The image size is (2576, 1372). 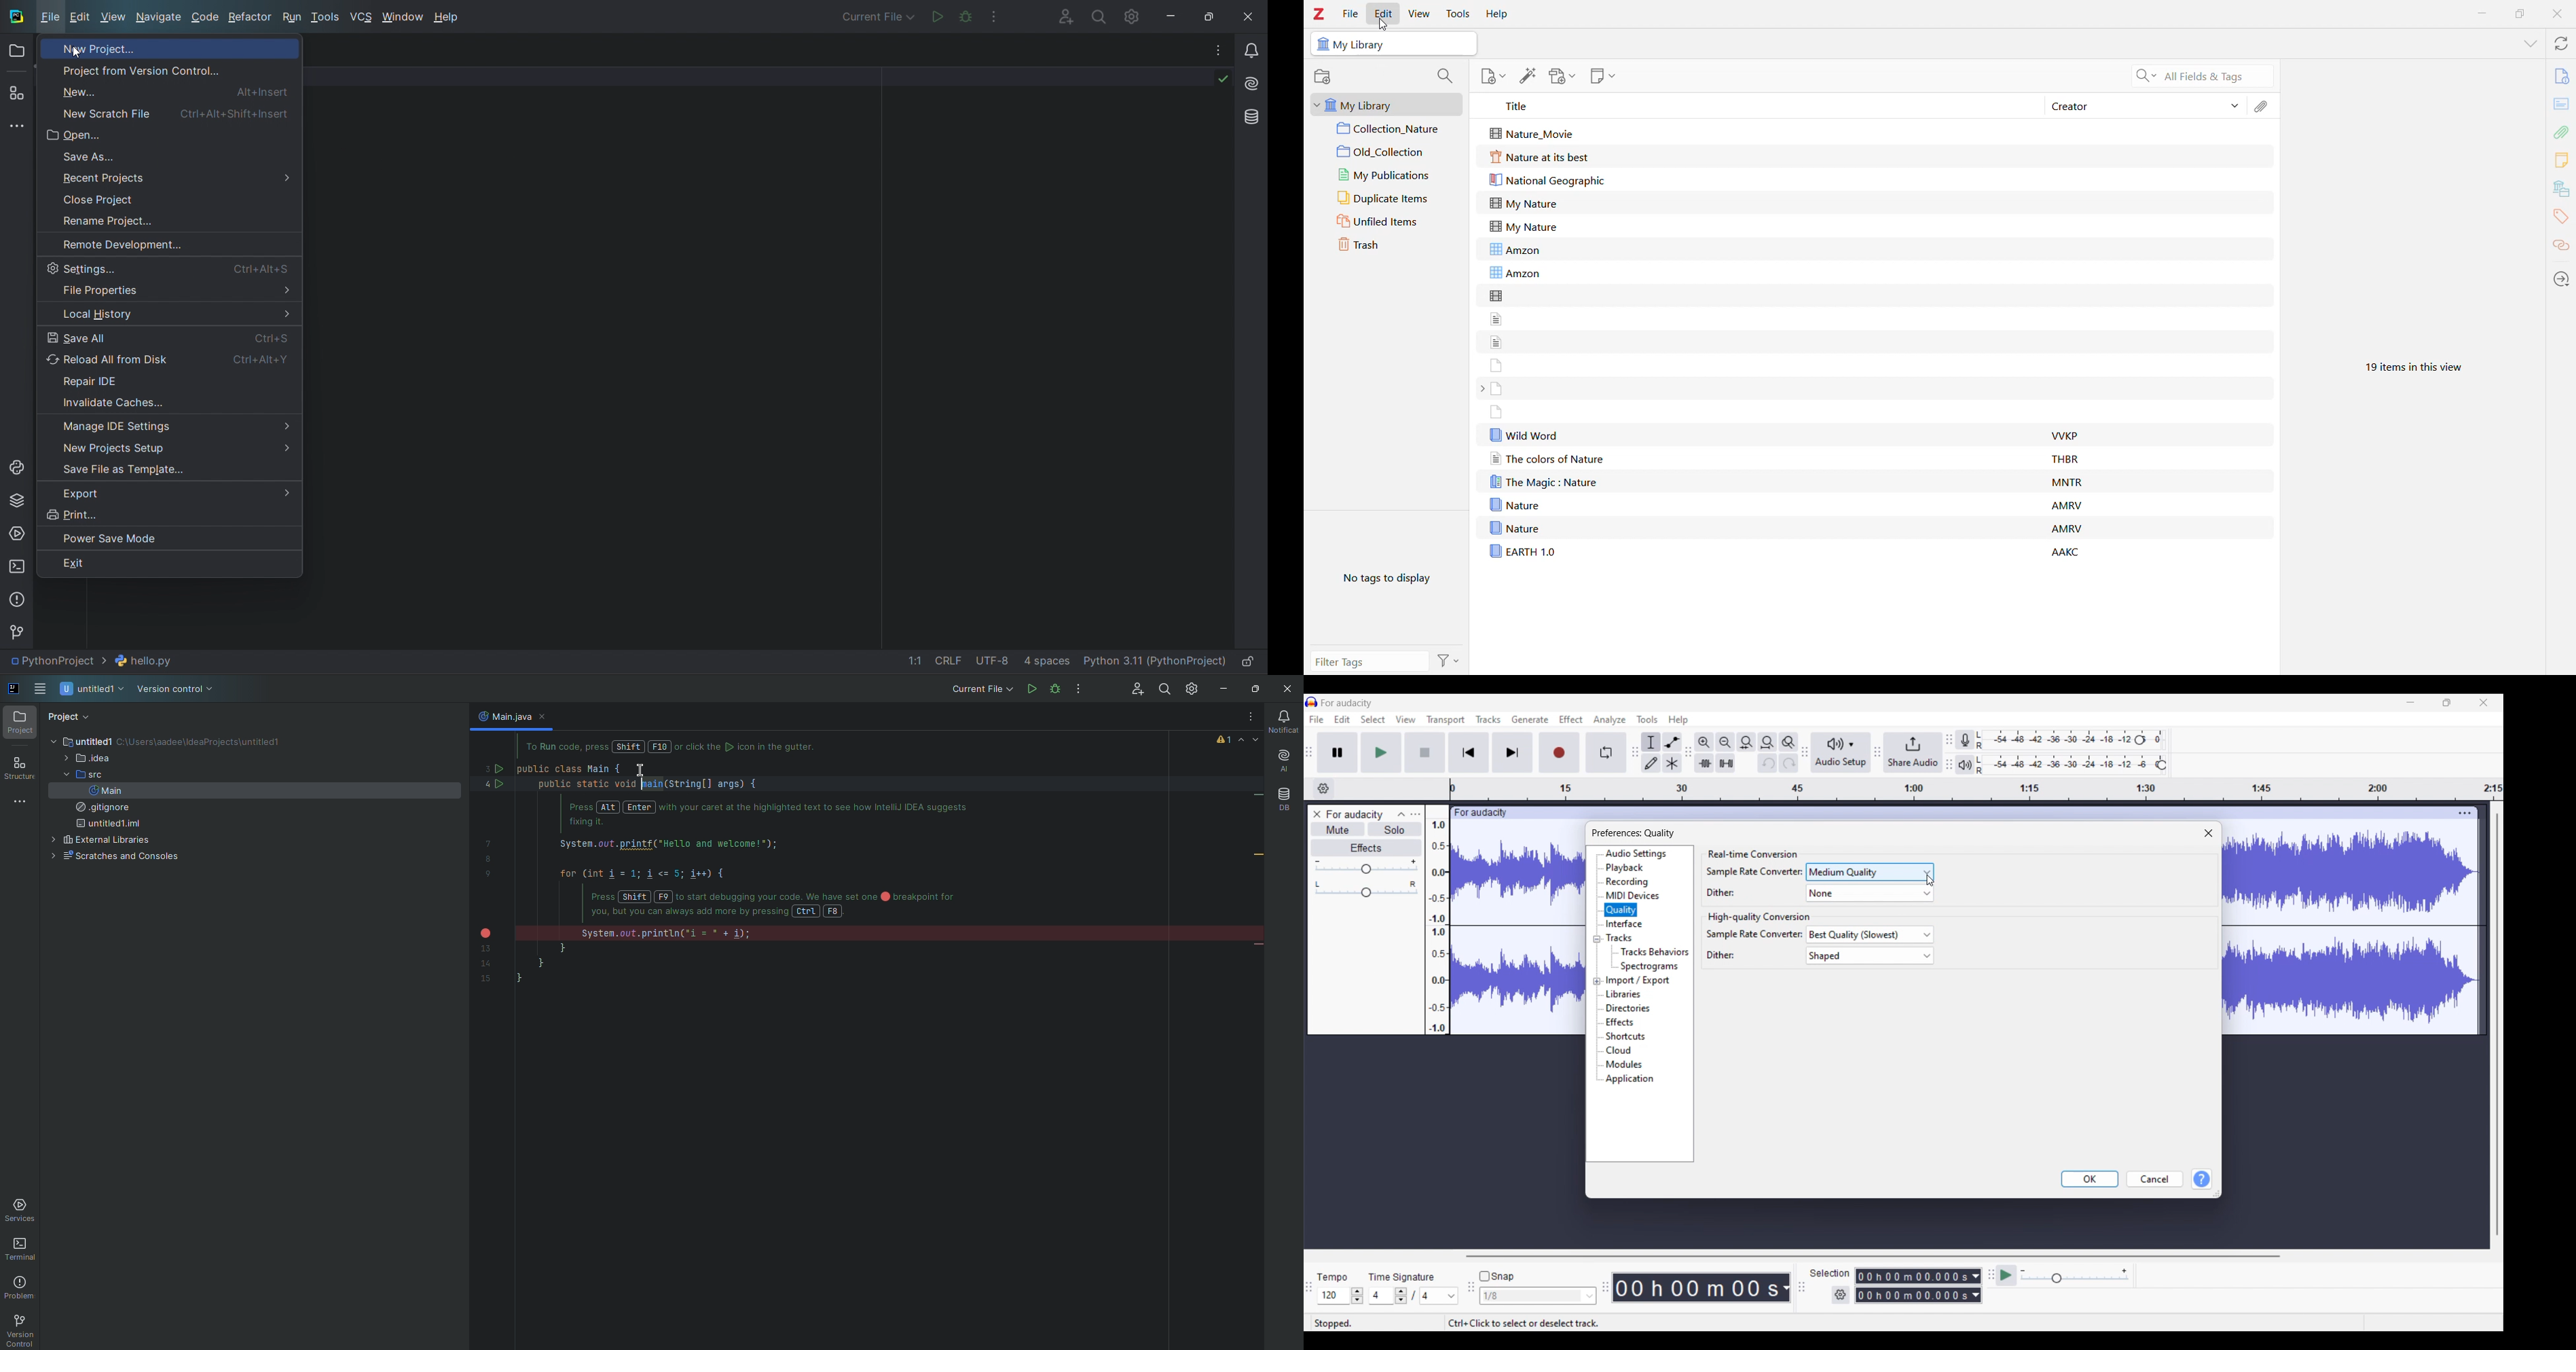 What do you see at coordinates (158, 17) in the screenshot?
I see `navigate` at bounding box center [158, 17].